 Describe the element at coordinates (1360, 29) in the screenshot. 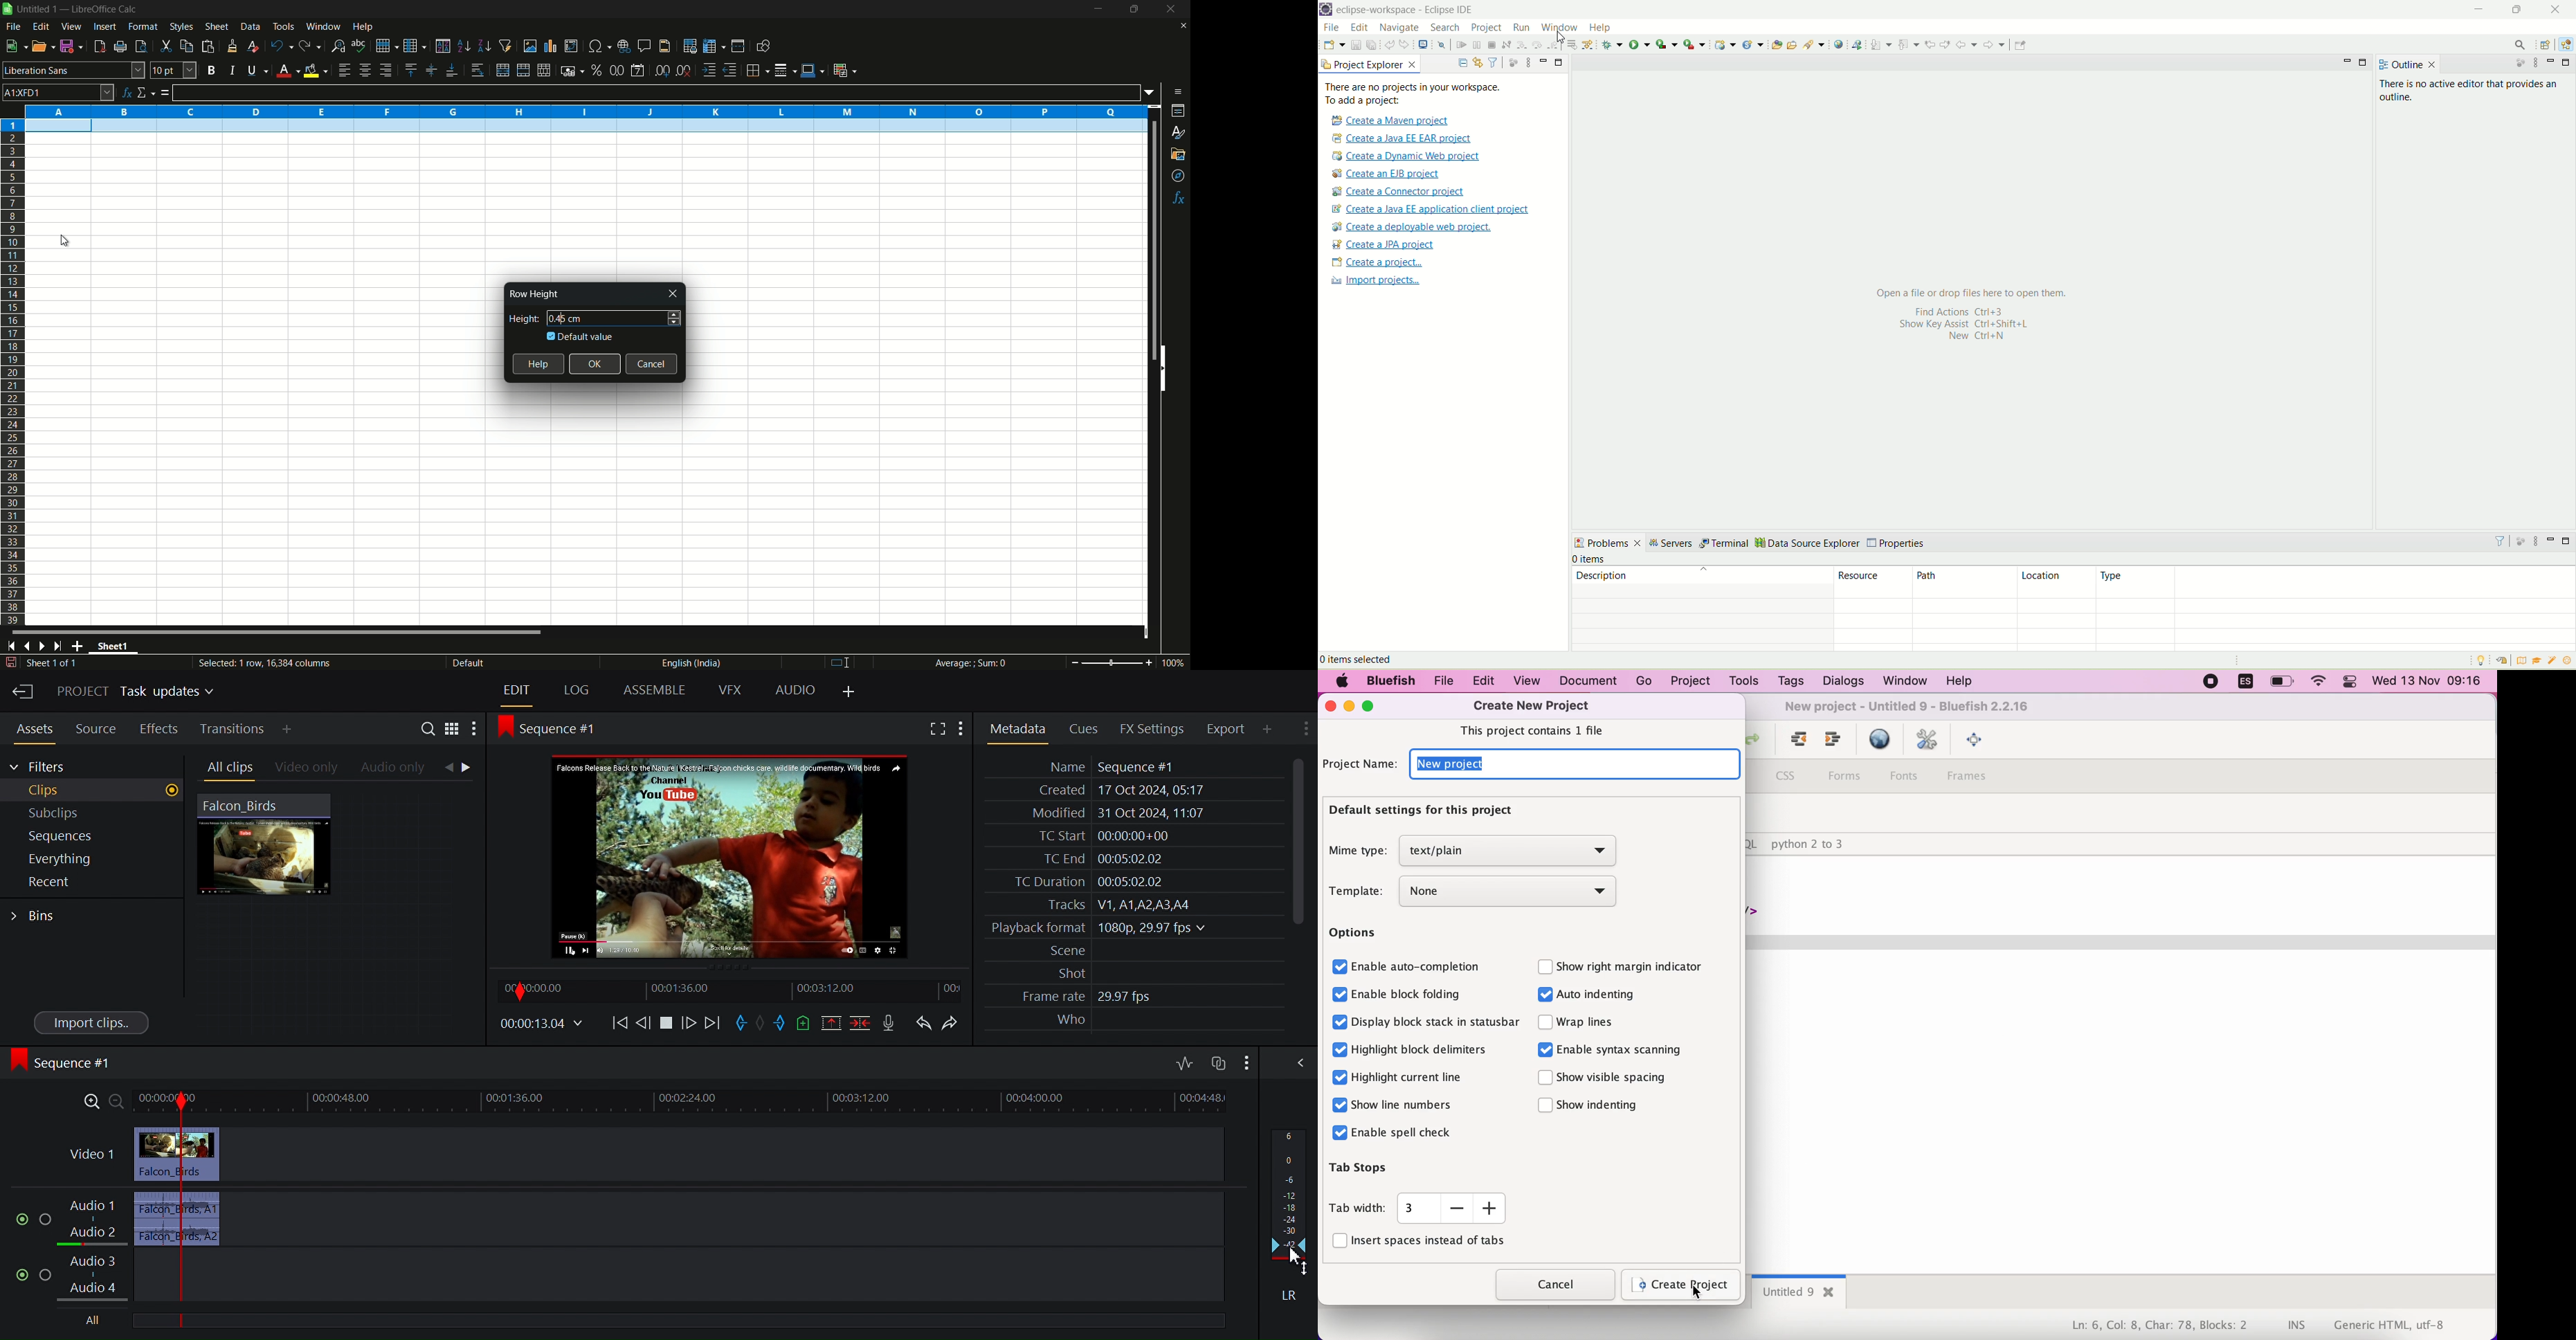

I see `edit` at that location.